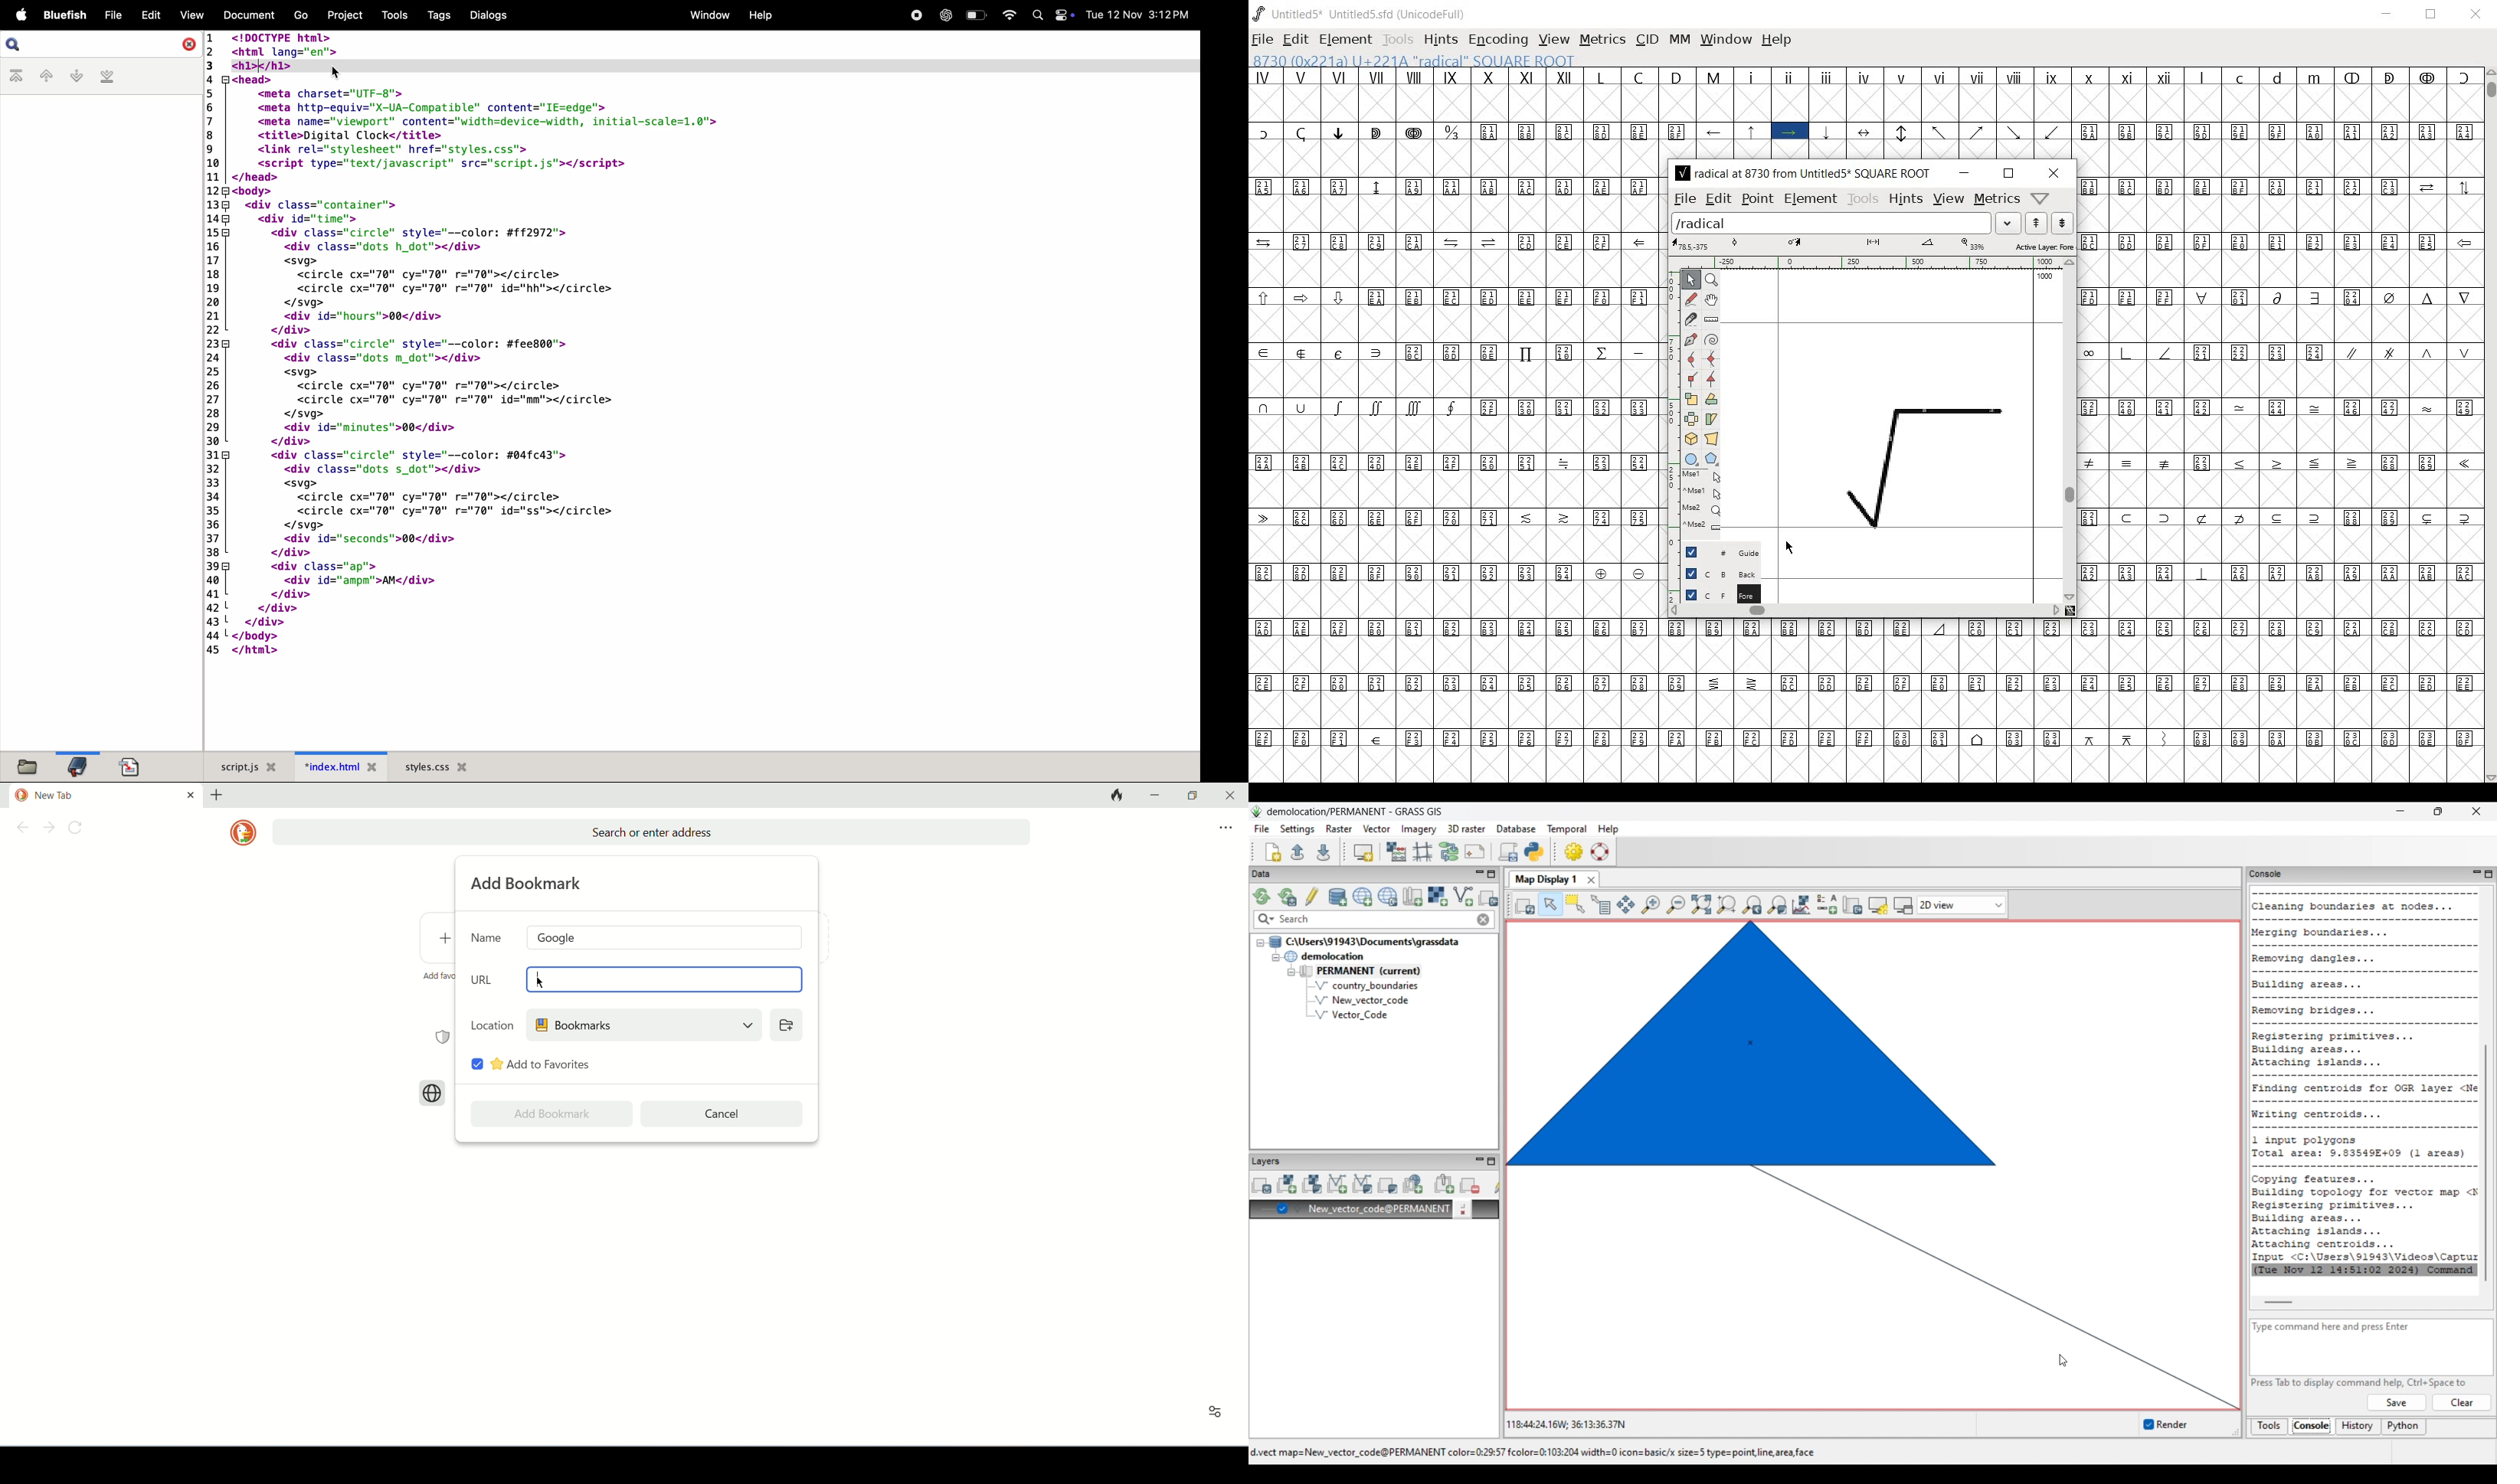 The image size is (2520, 1484). What do you see at coordinates (1690, 440) in the screenshot?
I see `rotate the selection in 3D and project back to plane` at bounding box center [1690, 440].